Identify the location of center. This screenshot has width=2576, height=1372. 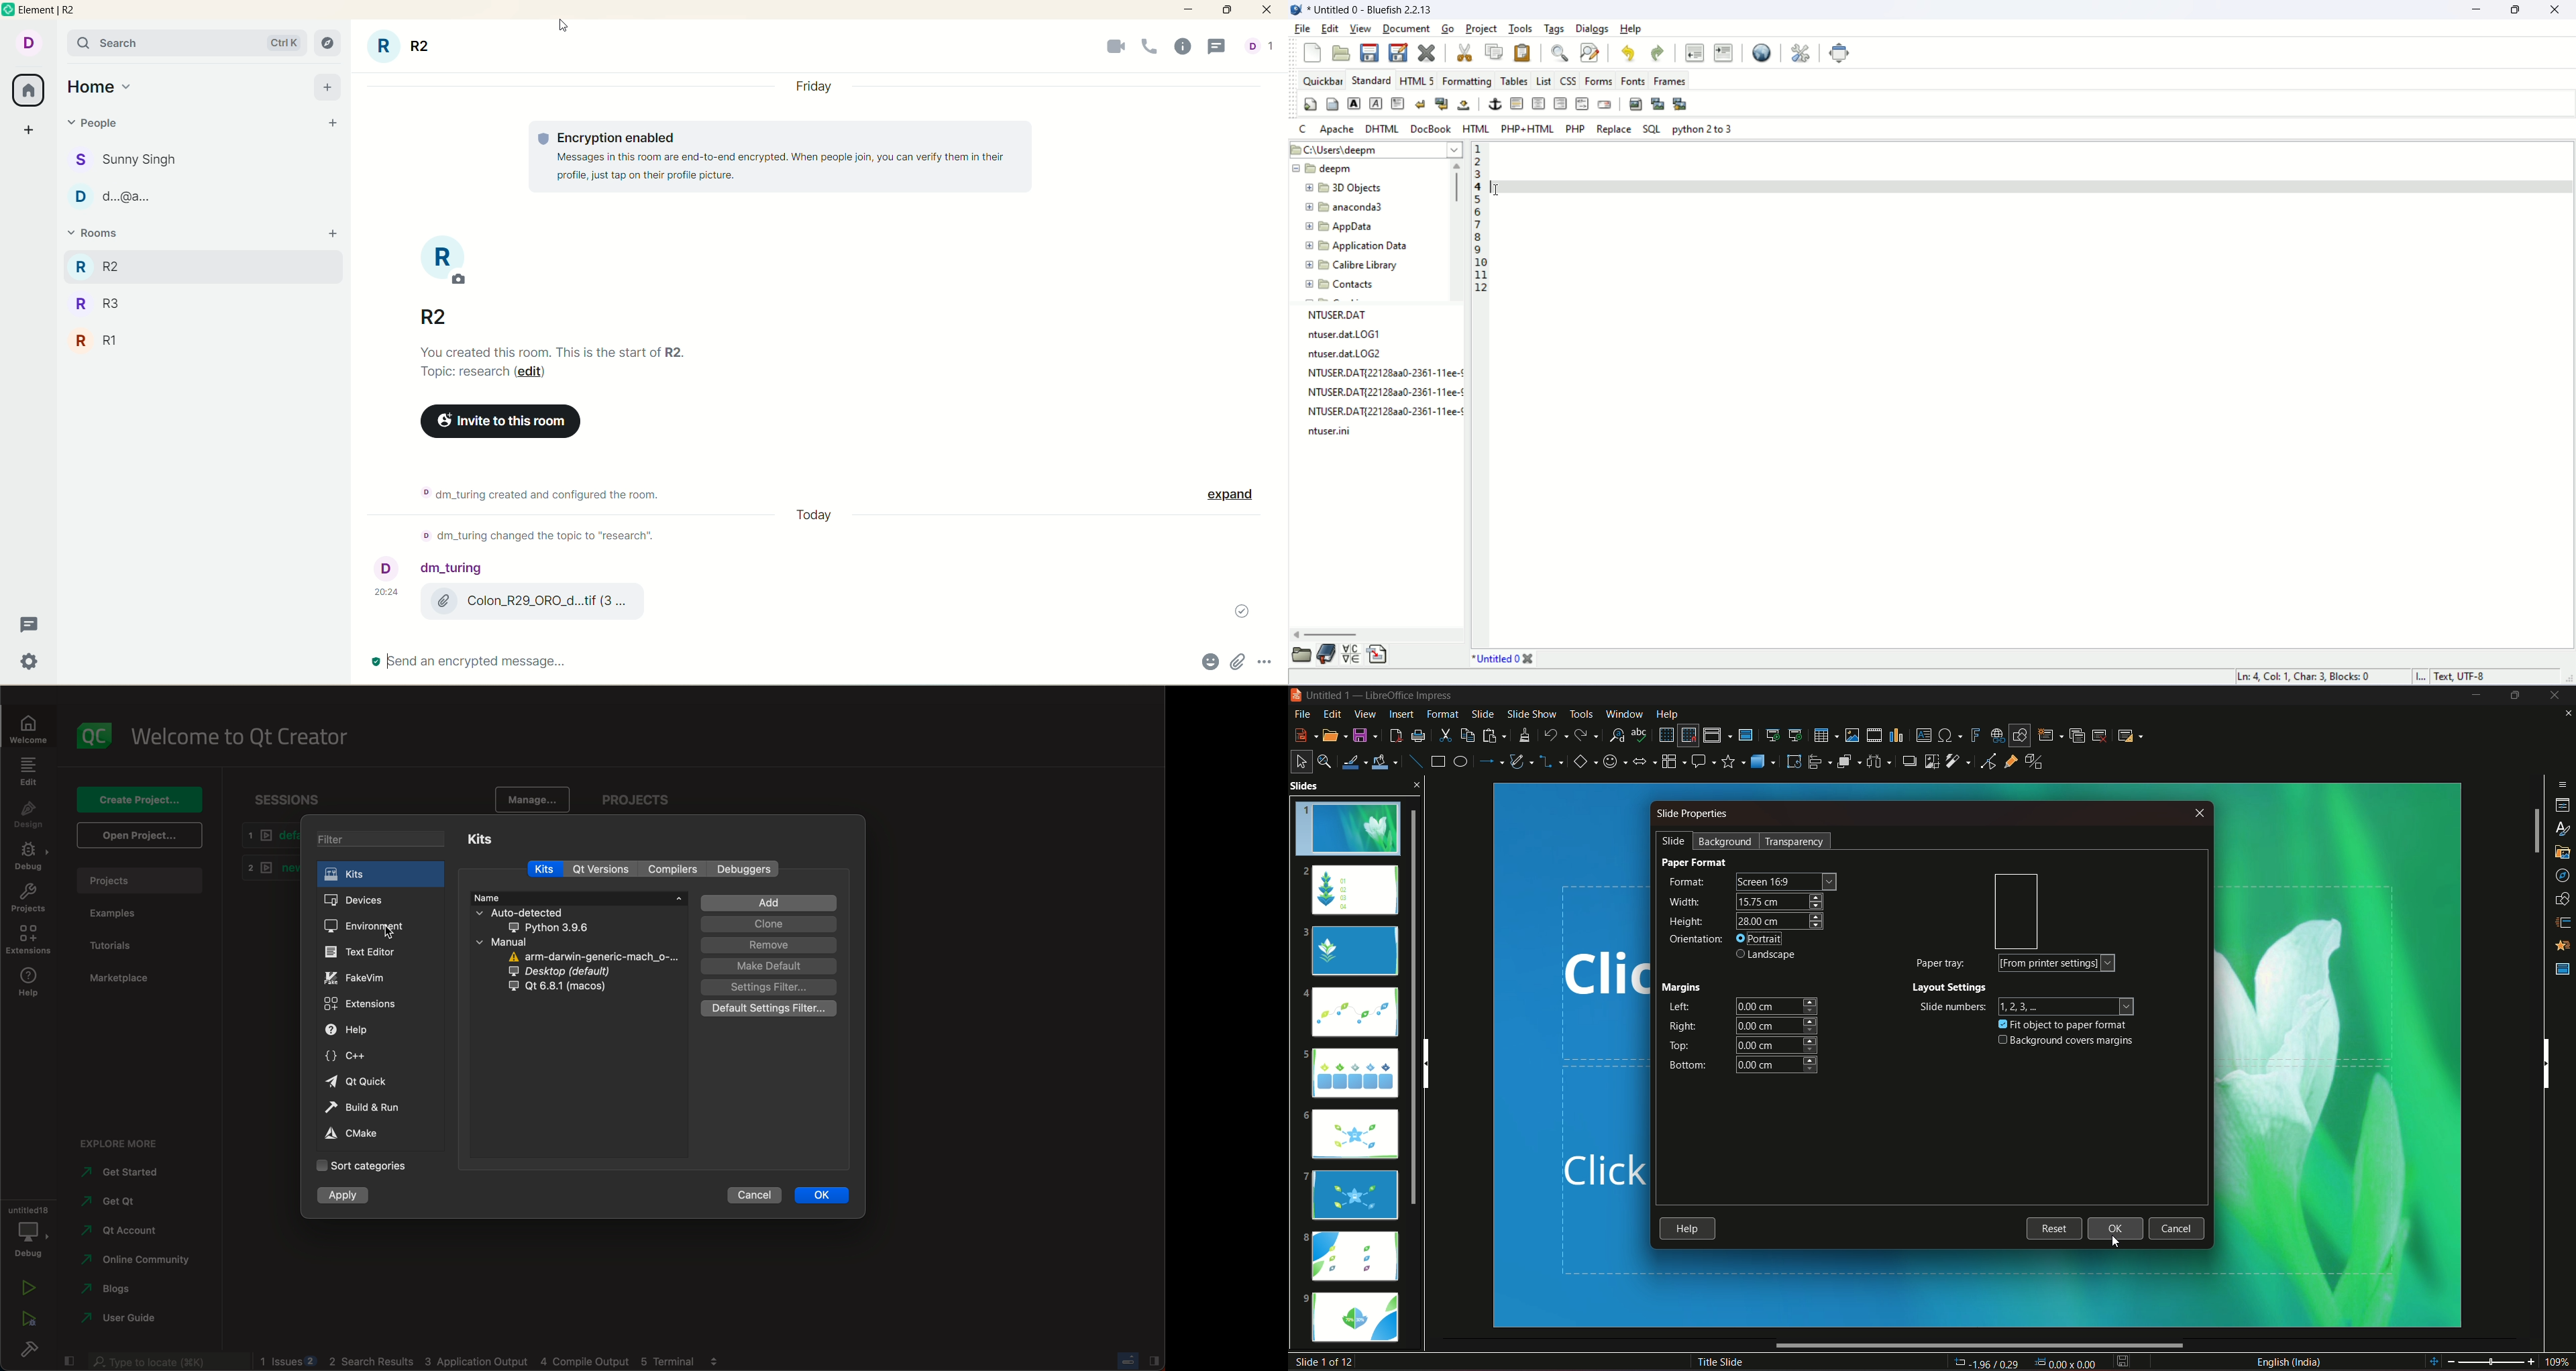
(1540, 103).